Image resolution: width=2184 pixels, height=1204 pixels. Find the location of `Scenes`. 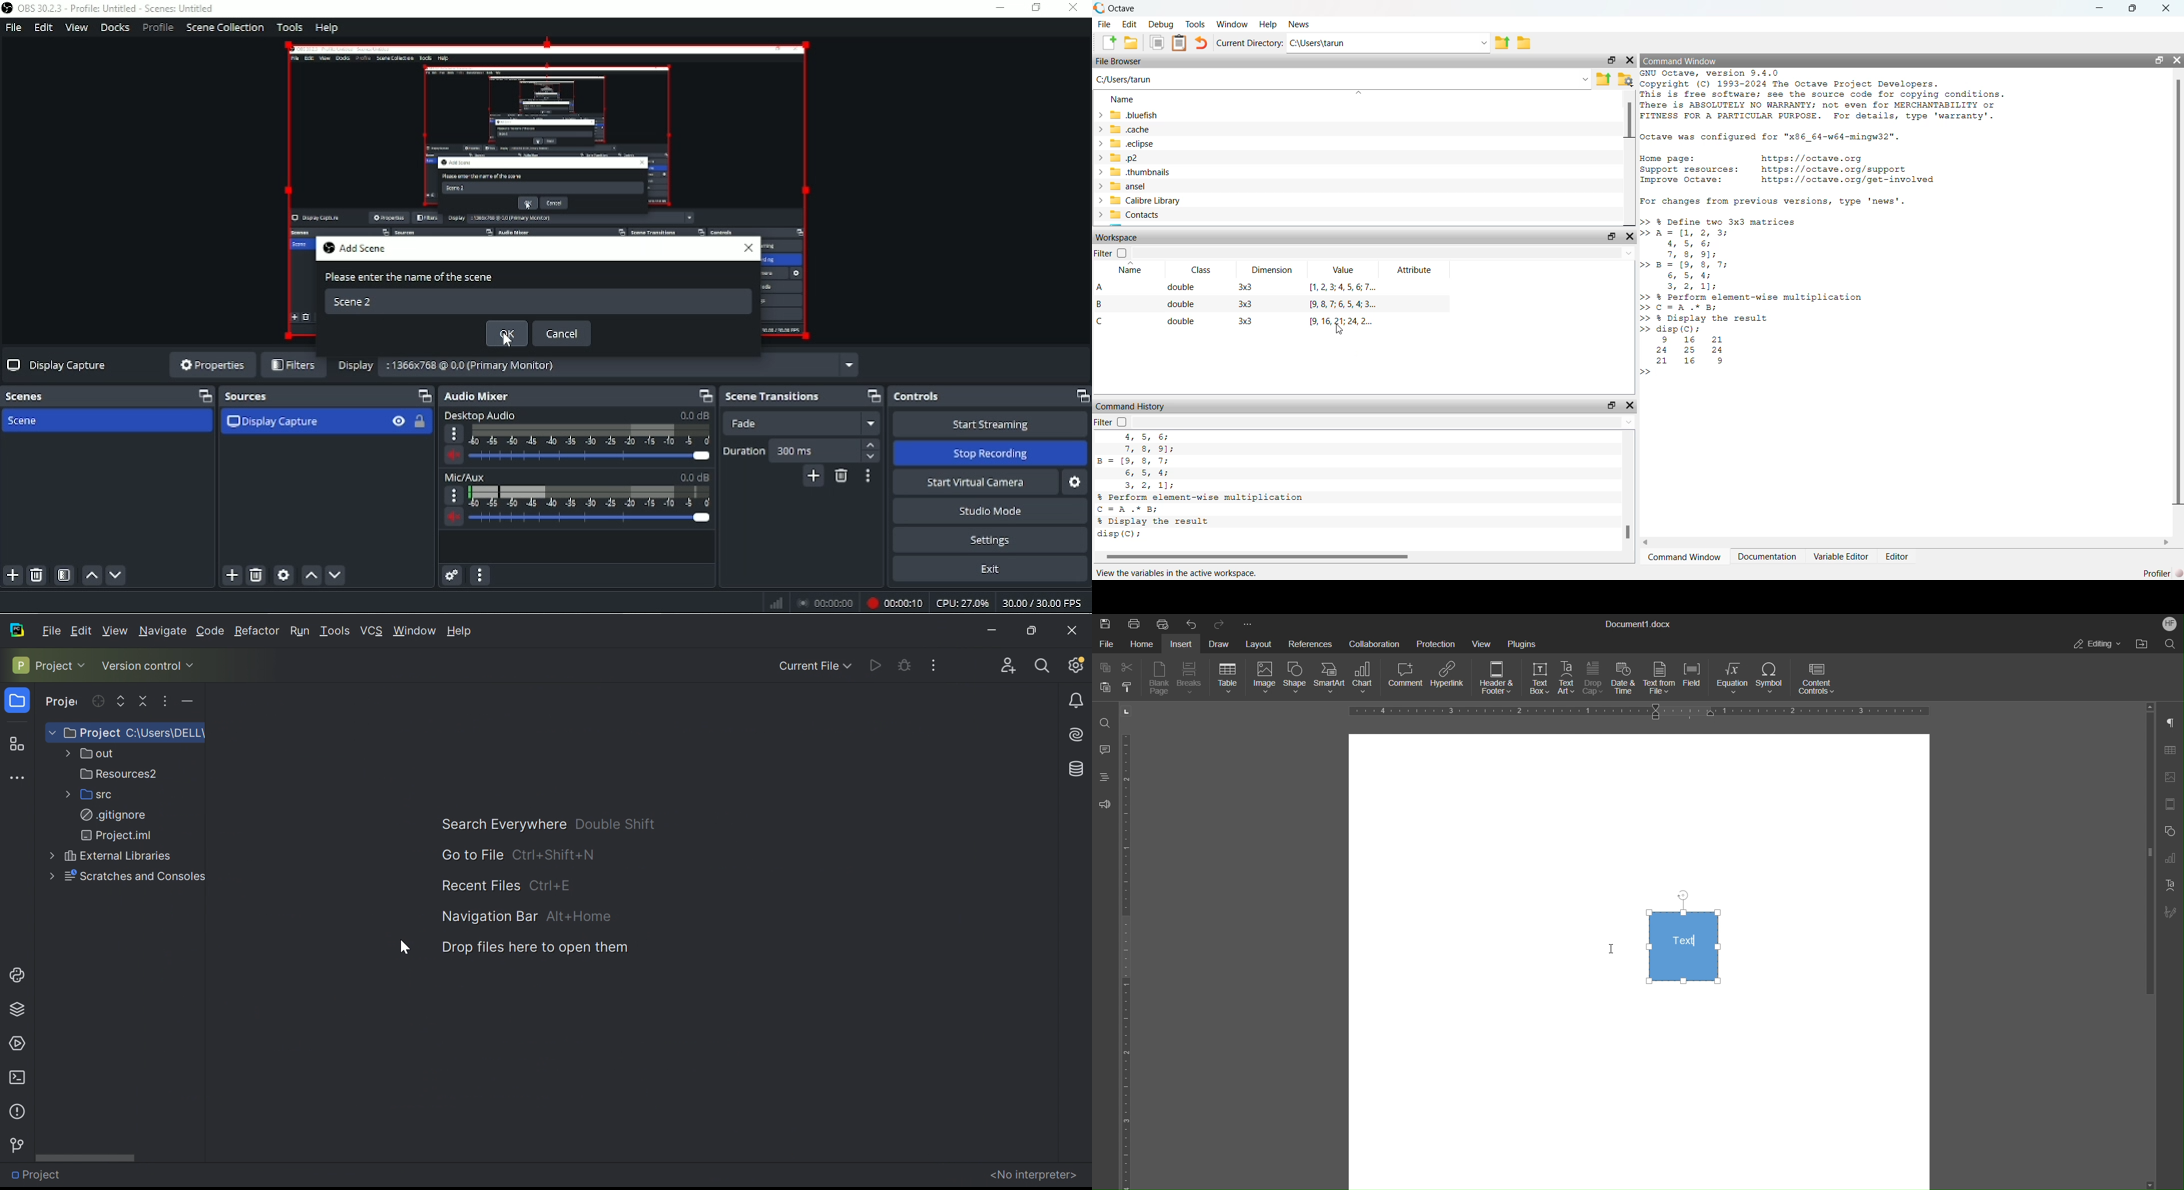

Scenes is located at coordinates (30, 396).